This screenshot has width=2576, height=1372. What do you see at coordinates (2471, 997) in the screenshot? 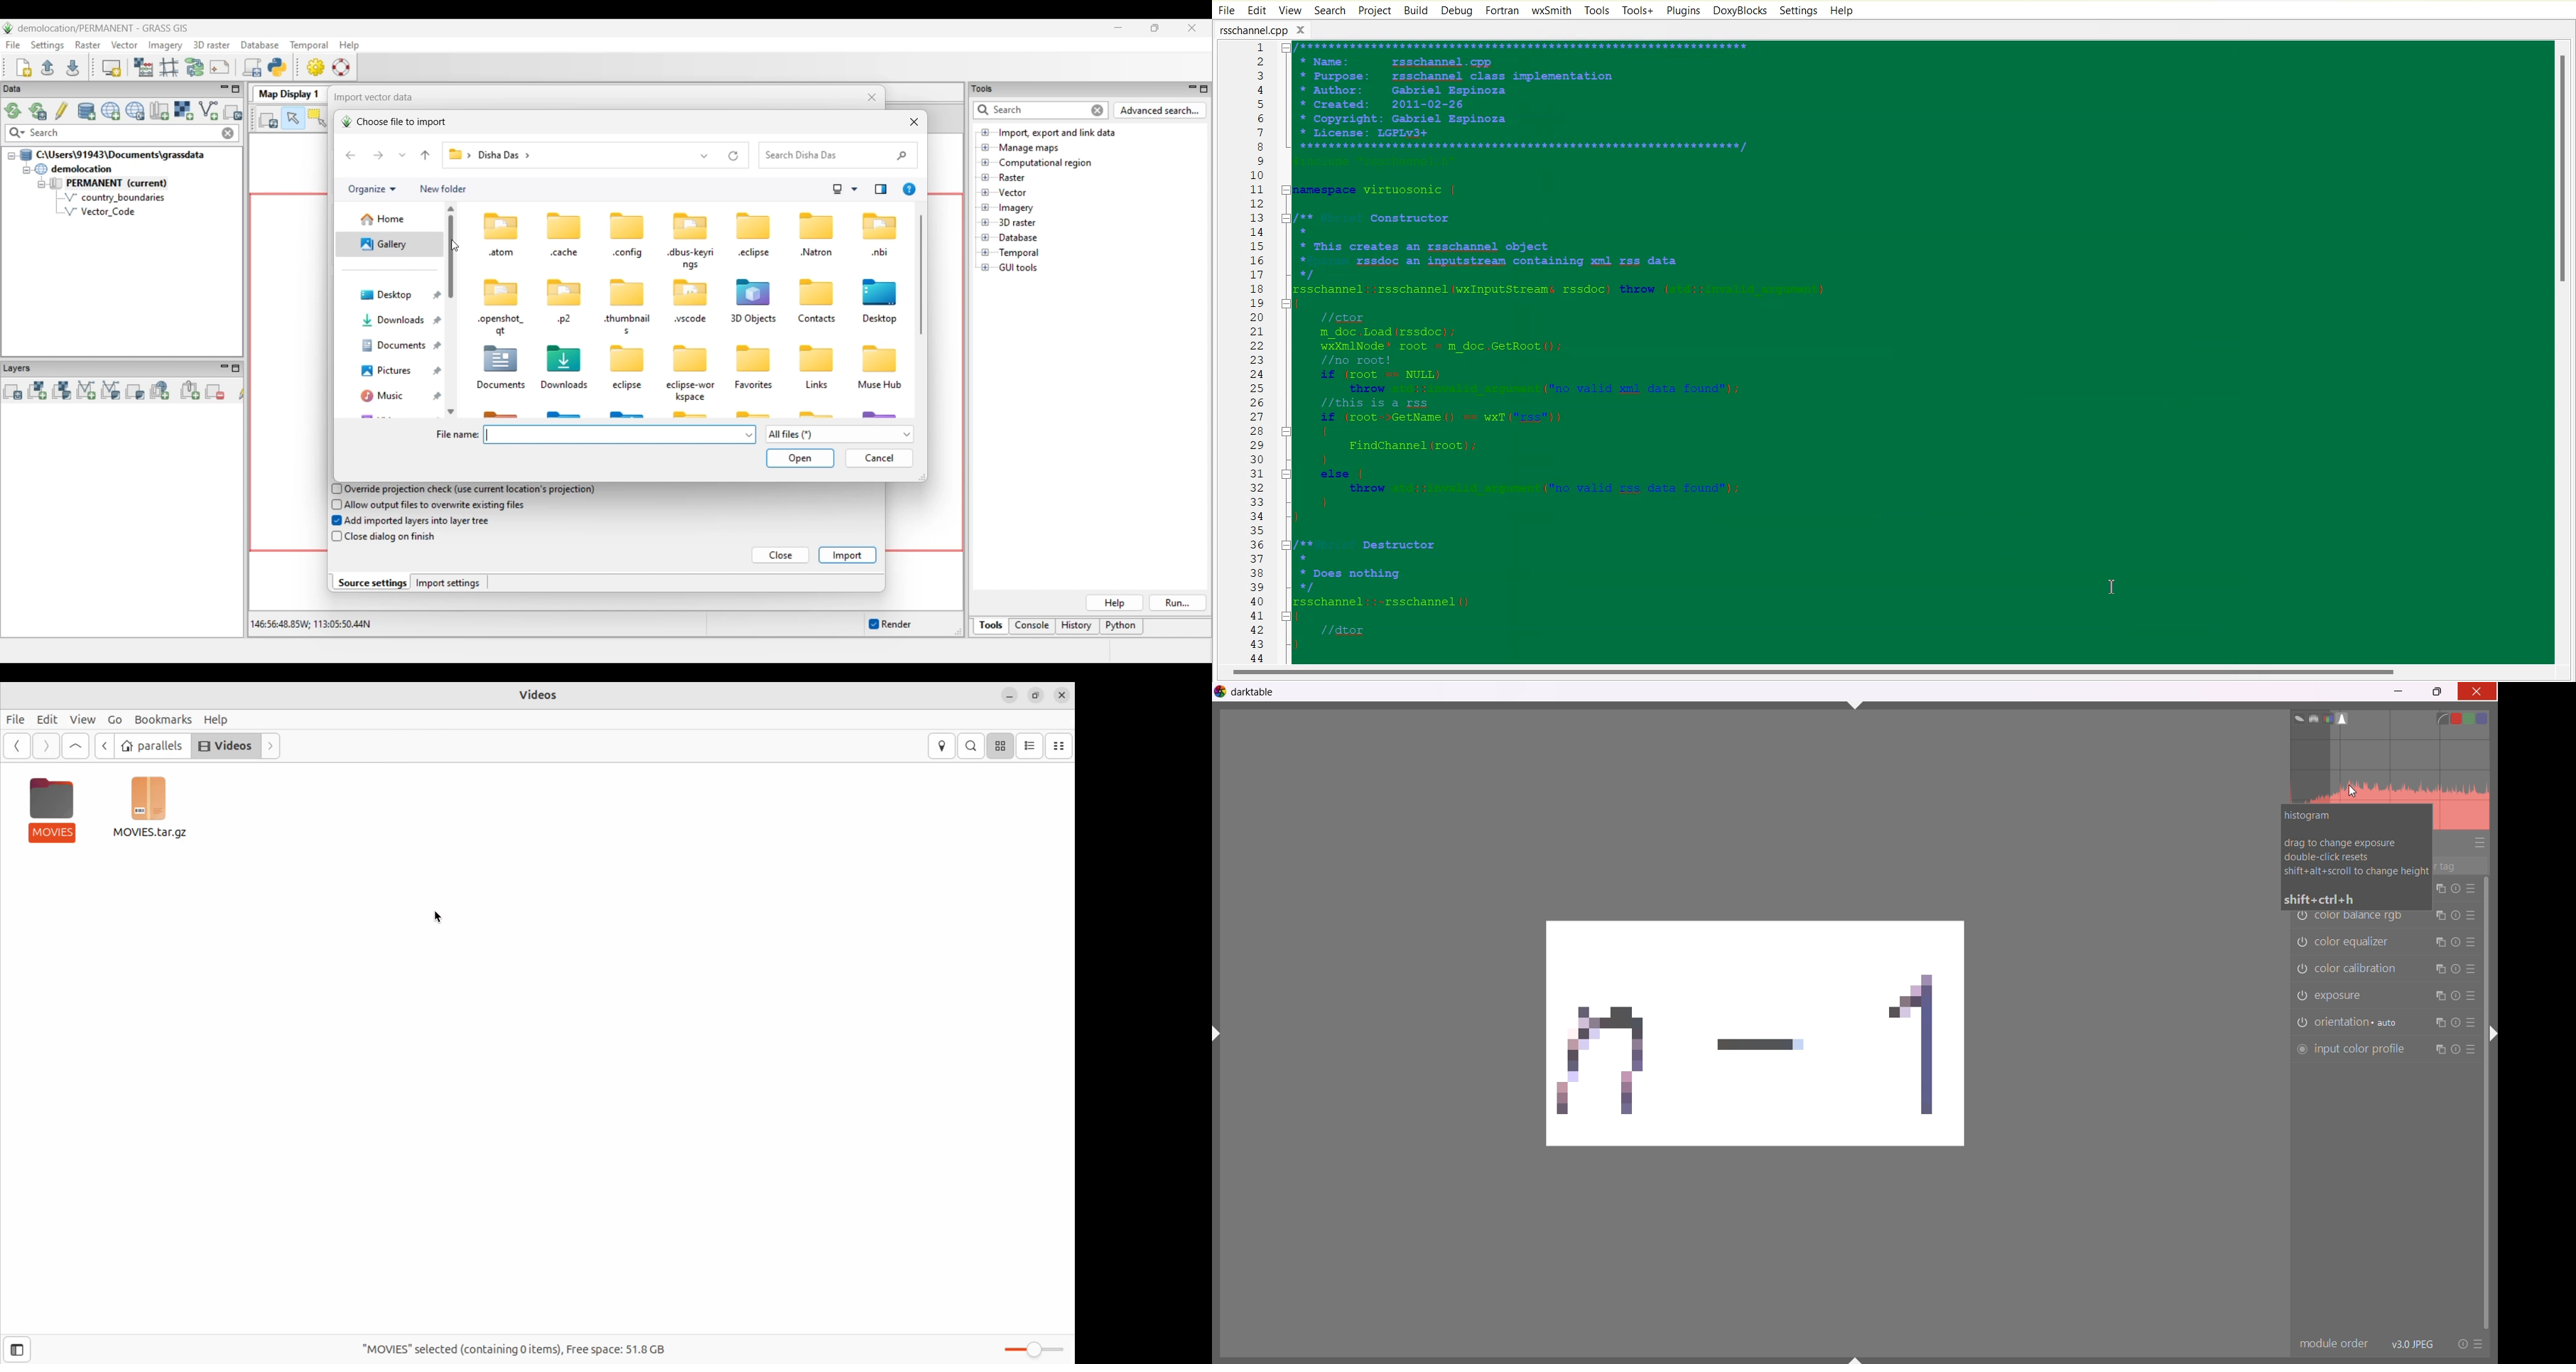
I see `presets` at bounding box center [2471, 997].